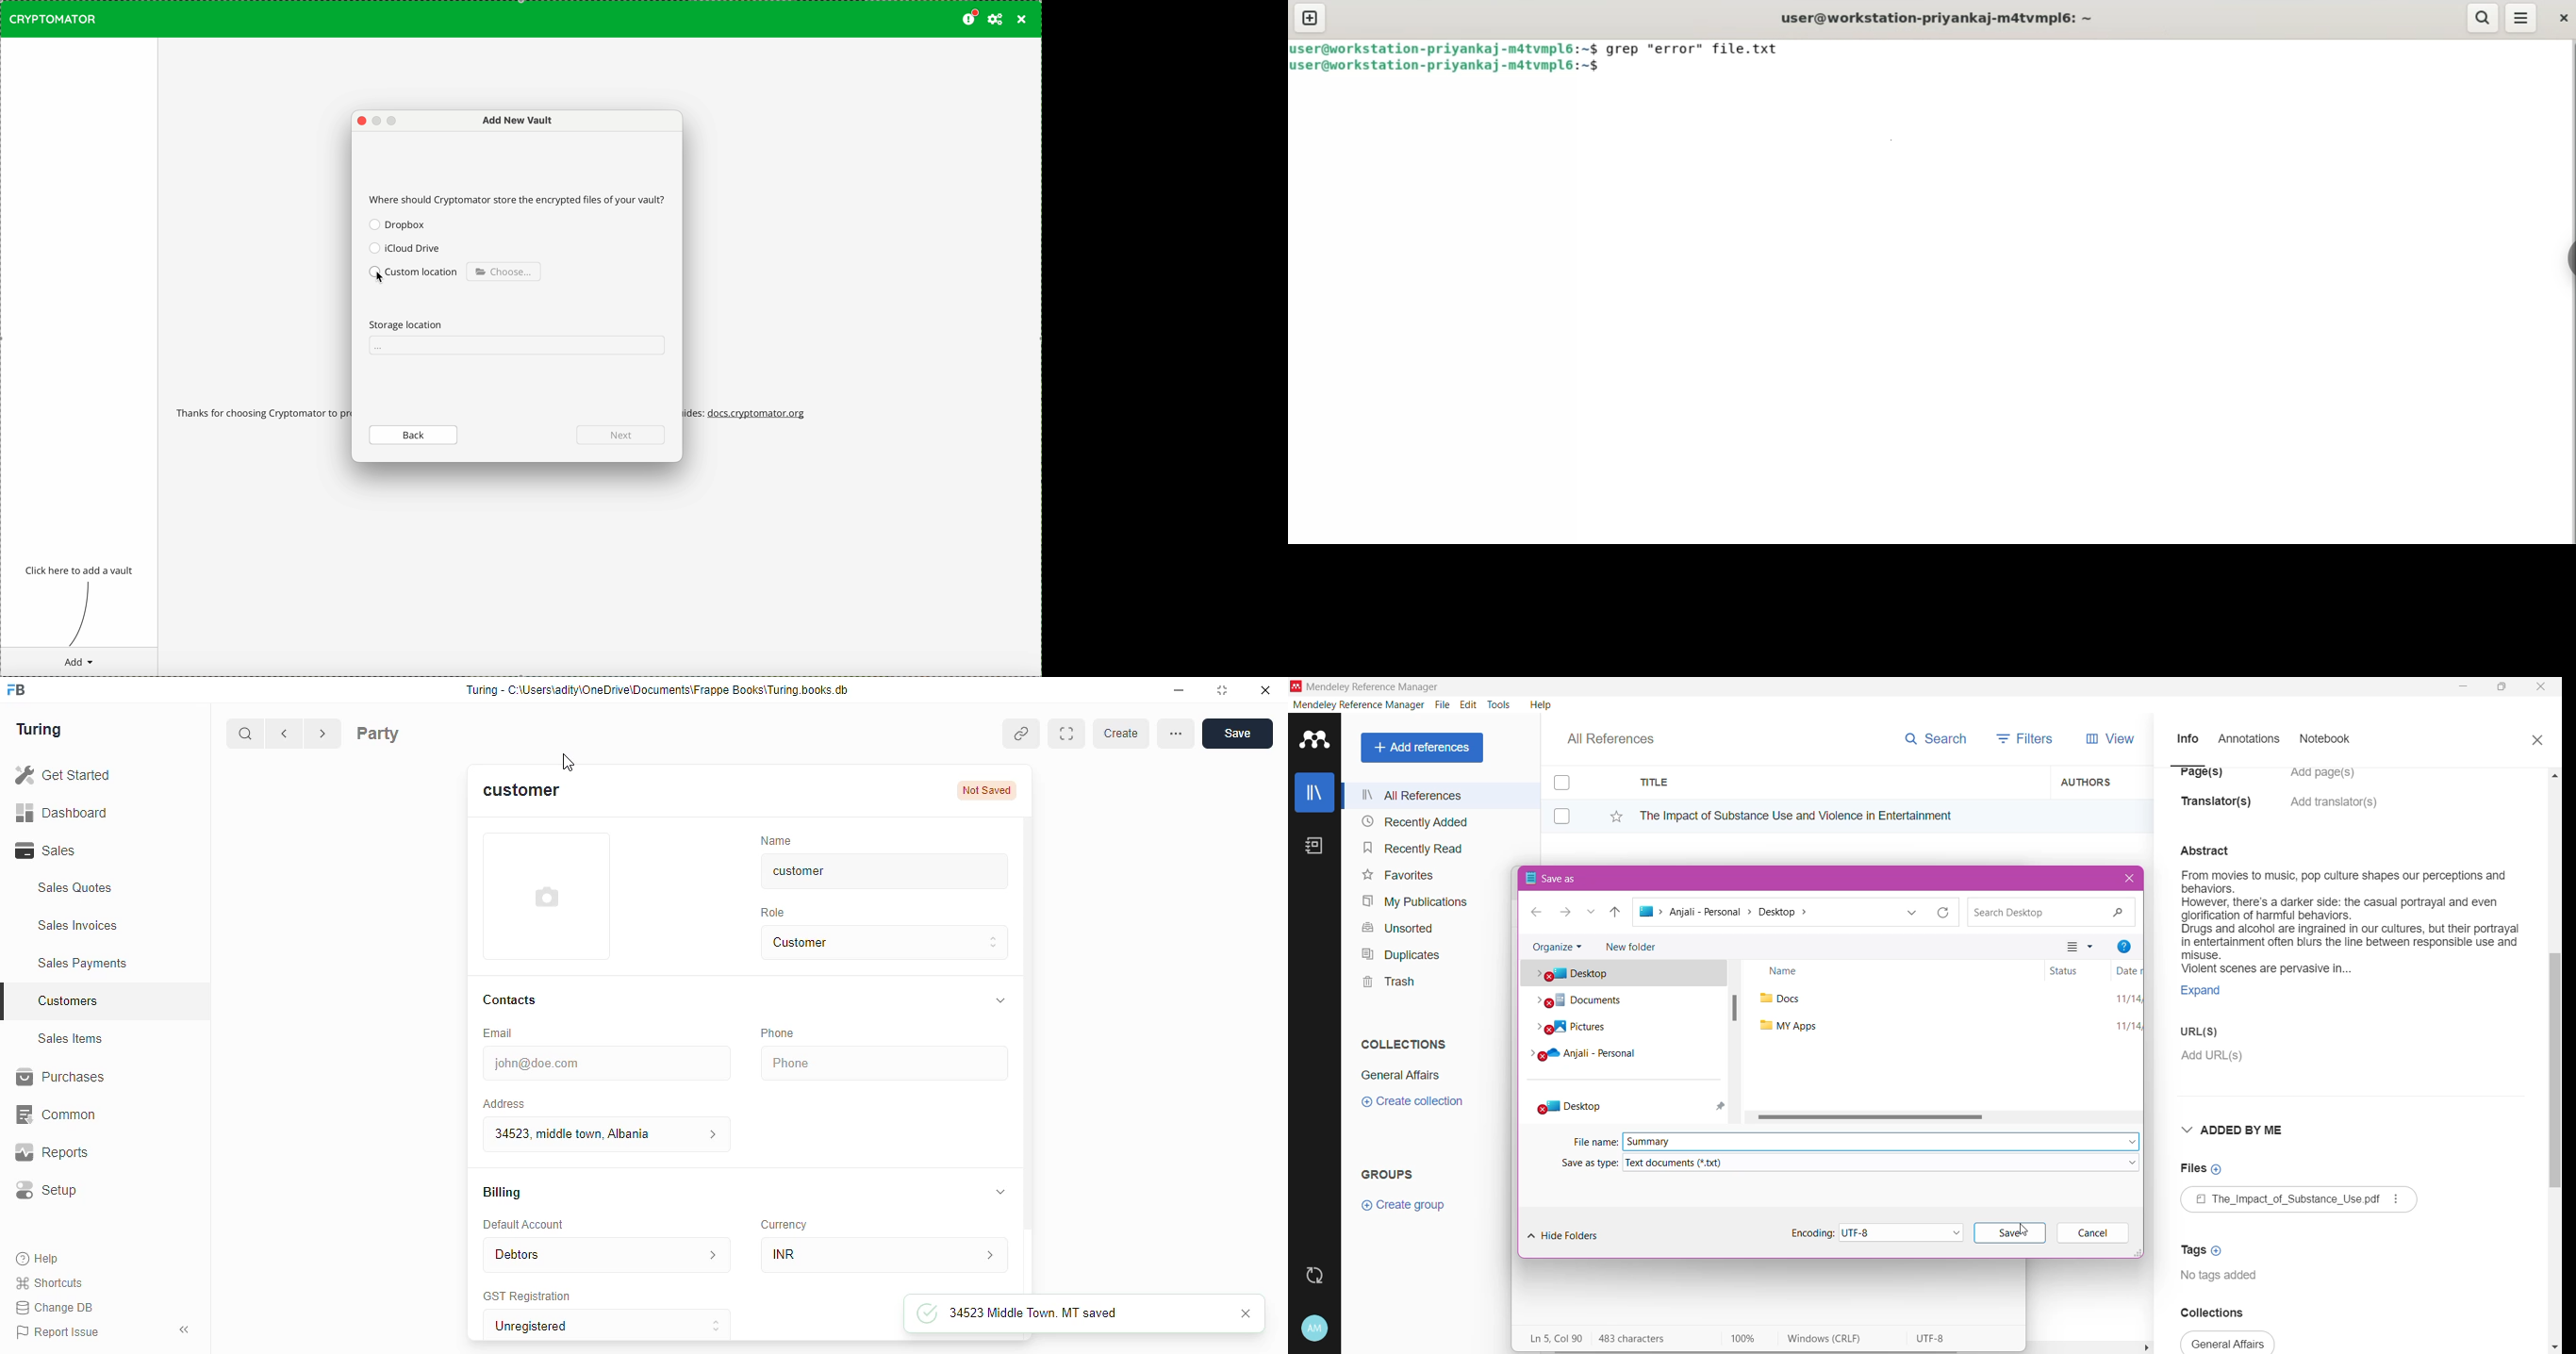  Describe the element at coordinates (1226, 690) in the screenshot. I see `maximise` at that location.